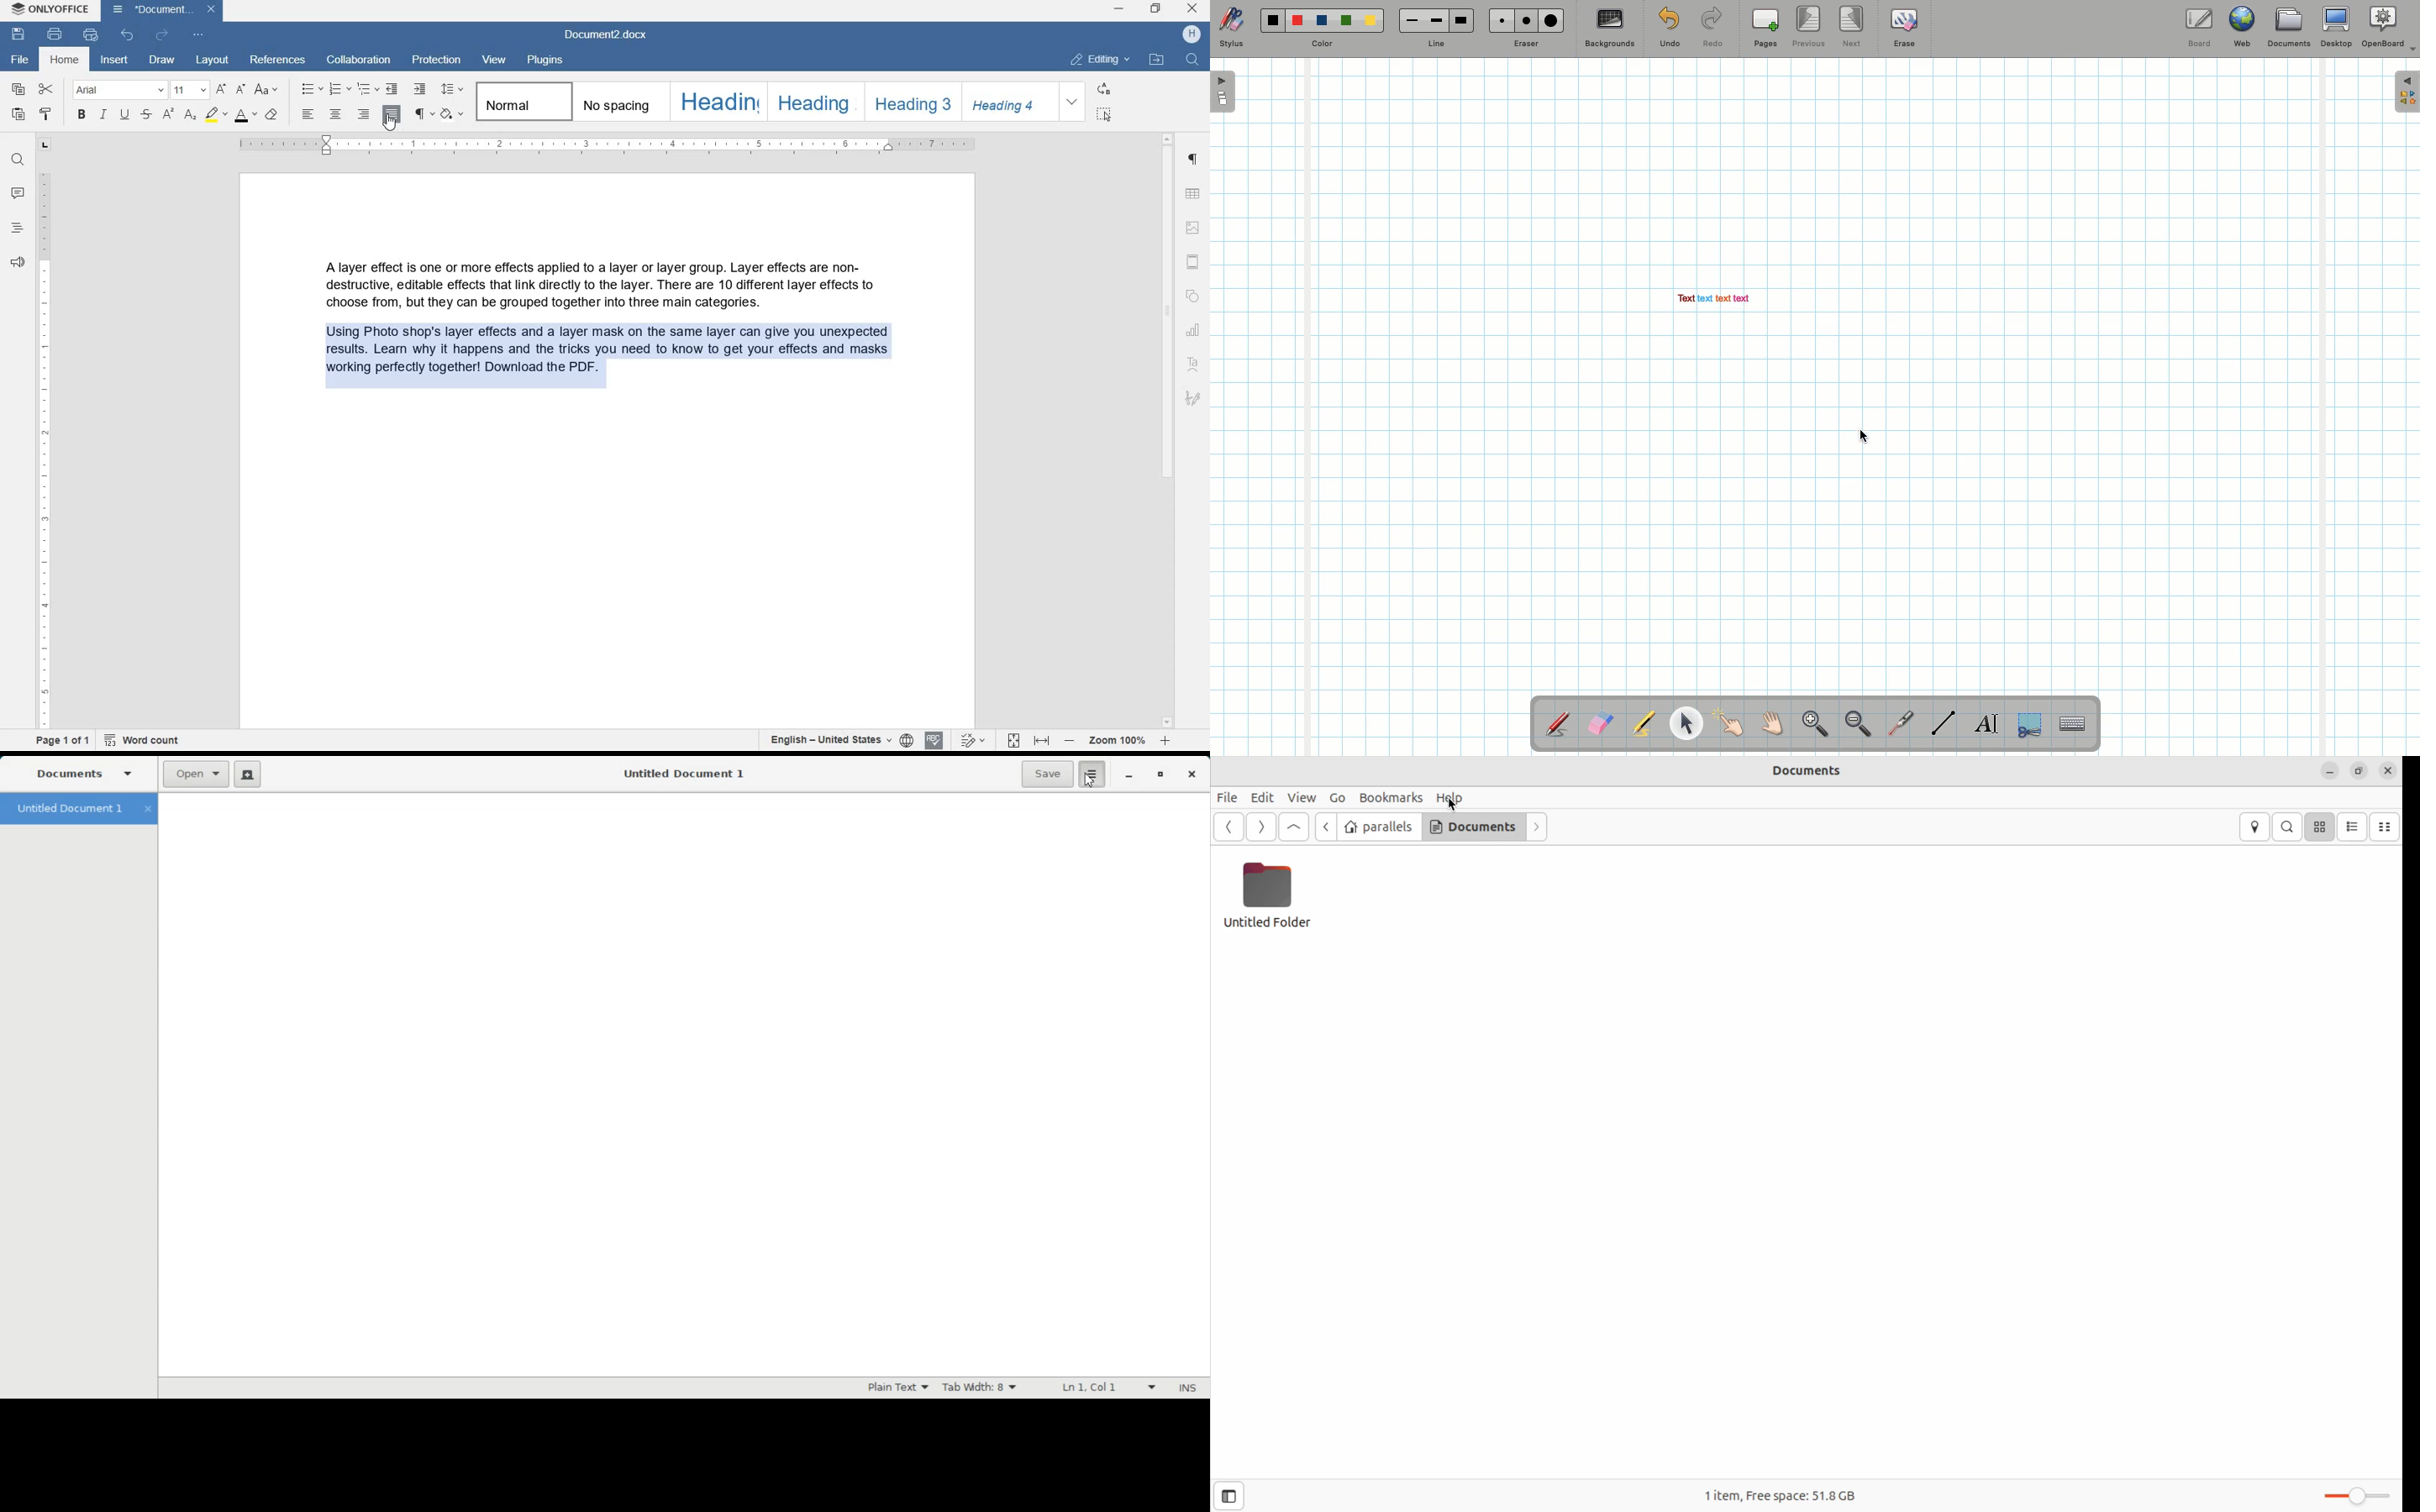 Image resolution: width=2436 pixels, height=1512 pixels. Describe the element at coordinates (1193, 264) in the screenshot. I see `HEADERS & FOOTERS` at that location.